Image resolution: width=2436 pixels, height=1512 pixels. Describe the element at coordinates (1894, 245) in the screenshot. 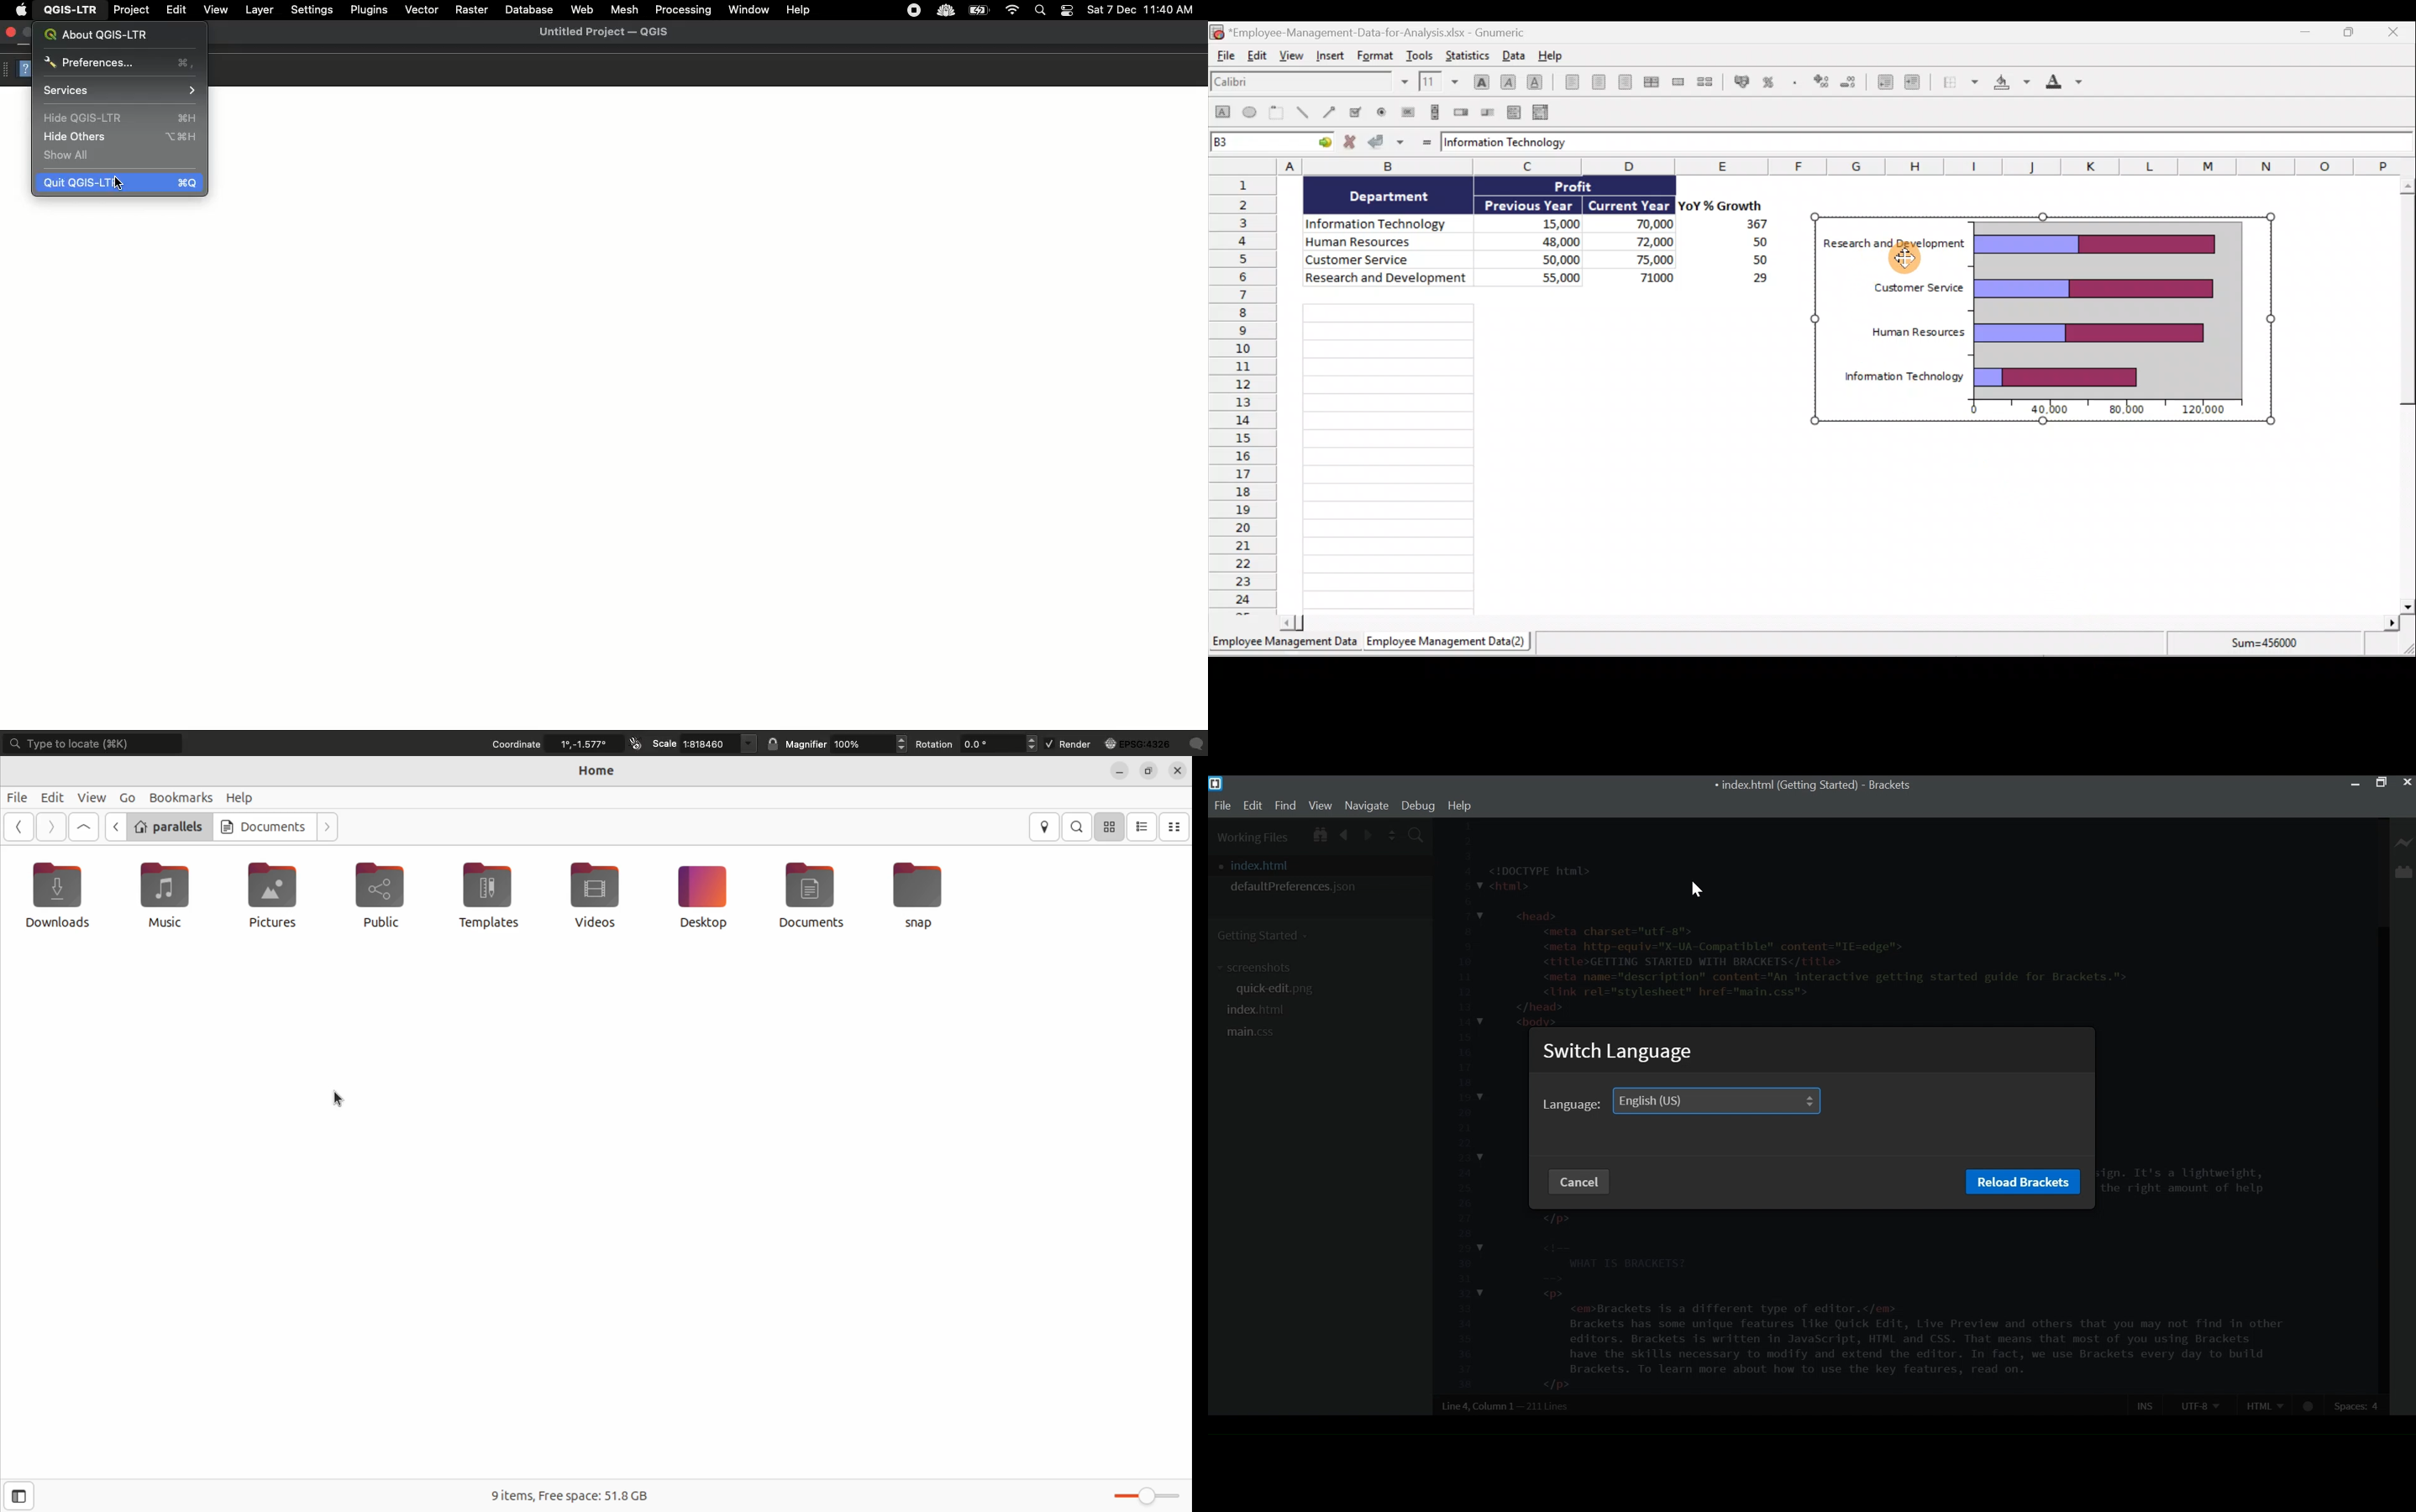

I see `Research and Development` at that location.